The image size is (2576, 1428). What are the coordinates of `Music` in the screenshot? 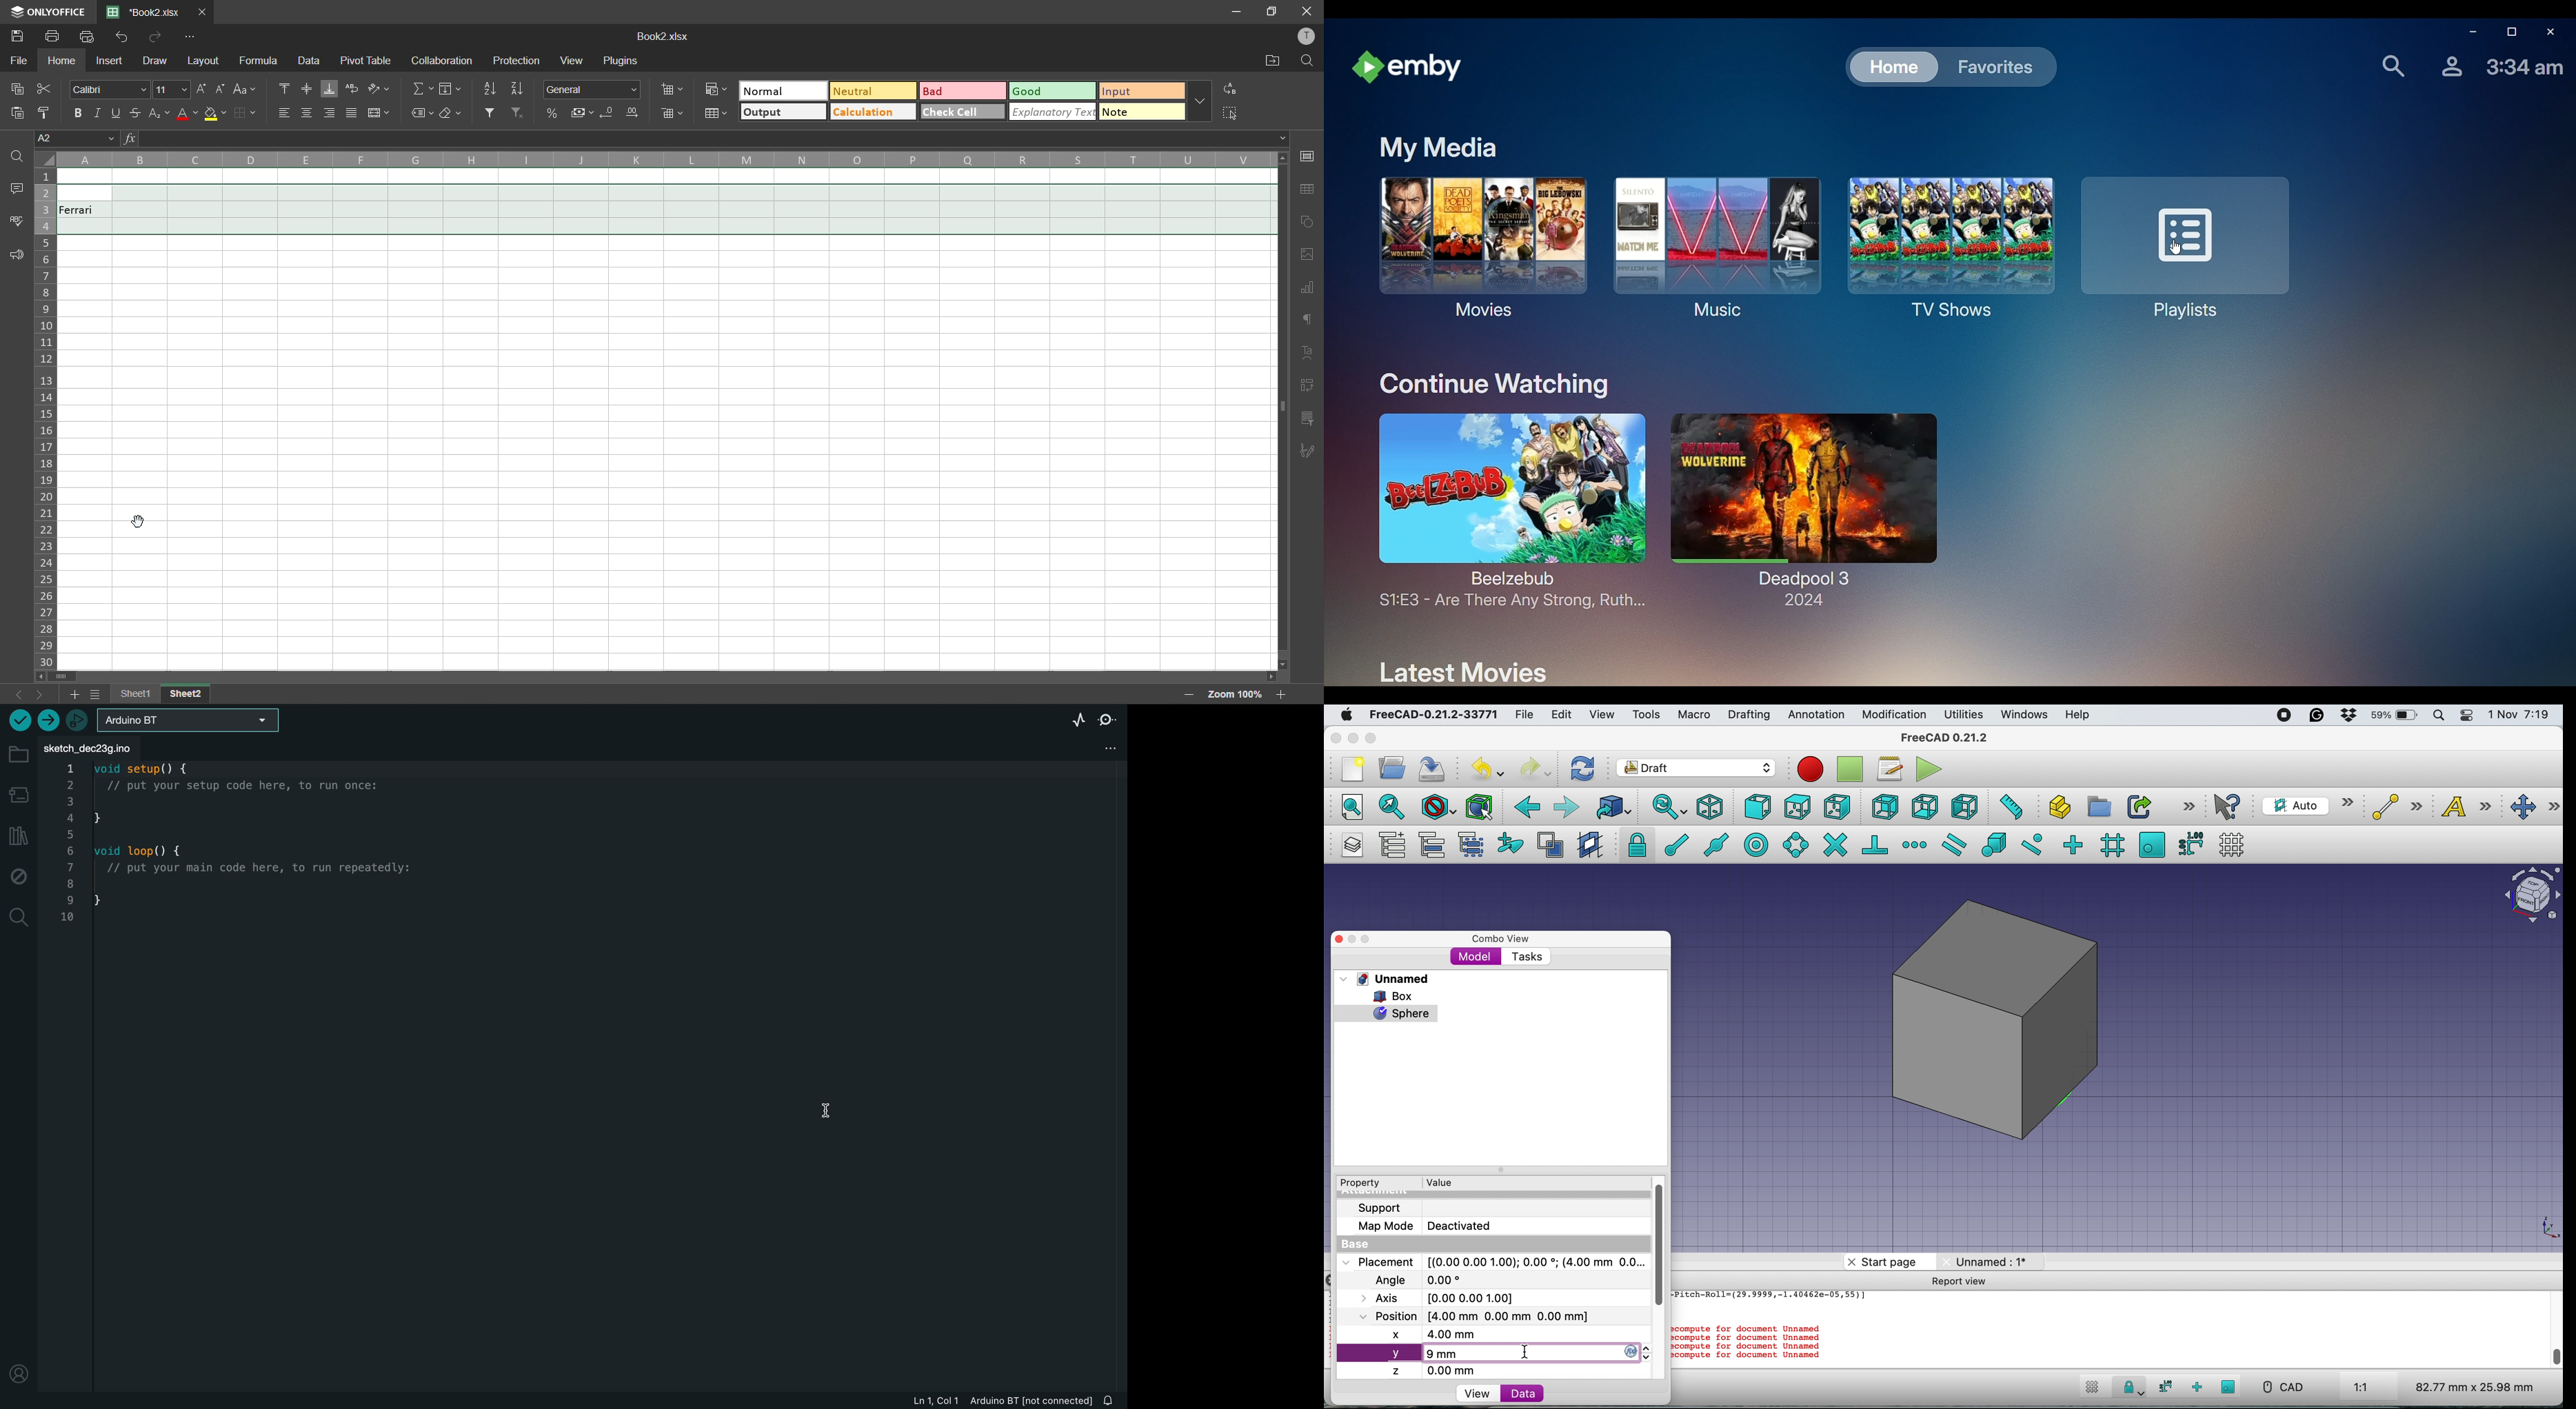 It's located at (1714, 247).